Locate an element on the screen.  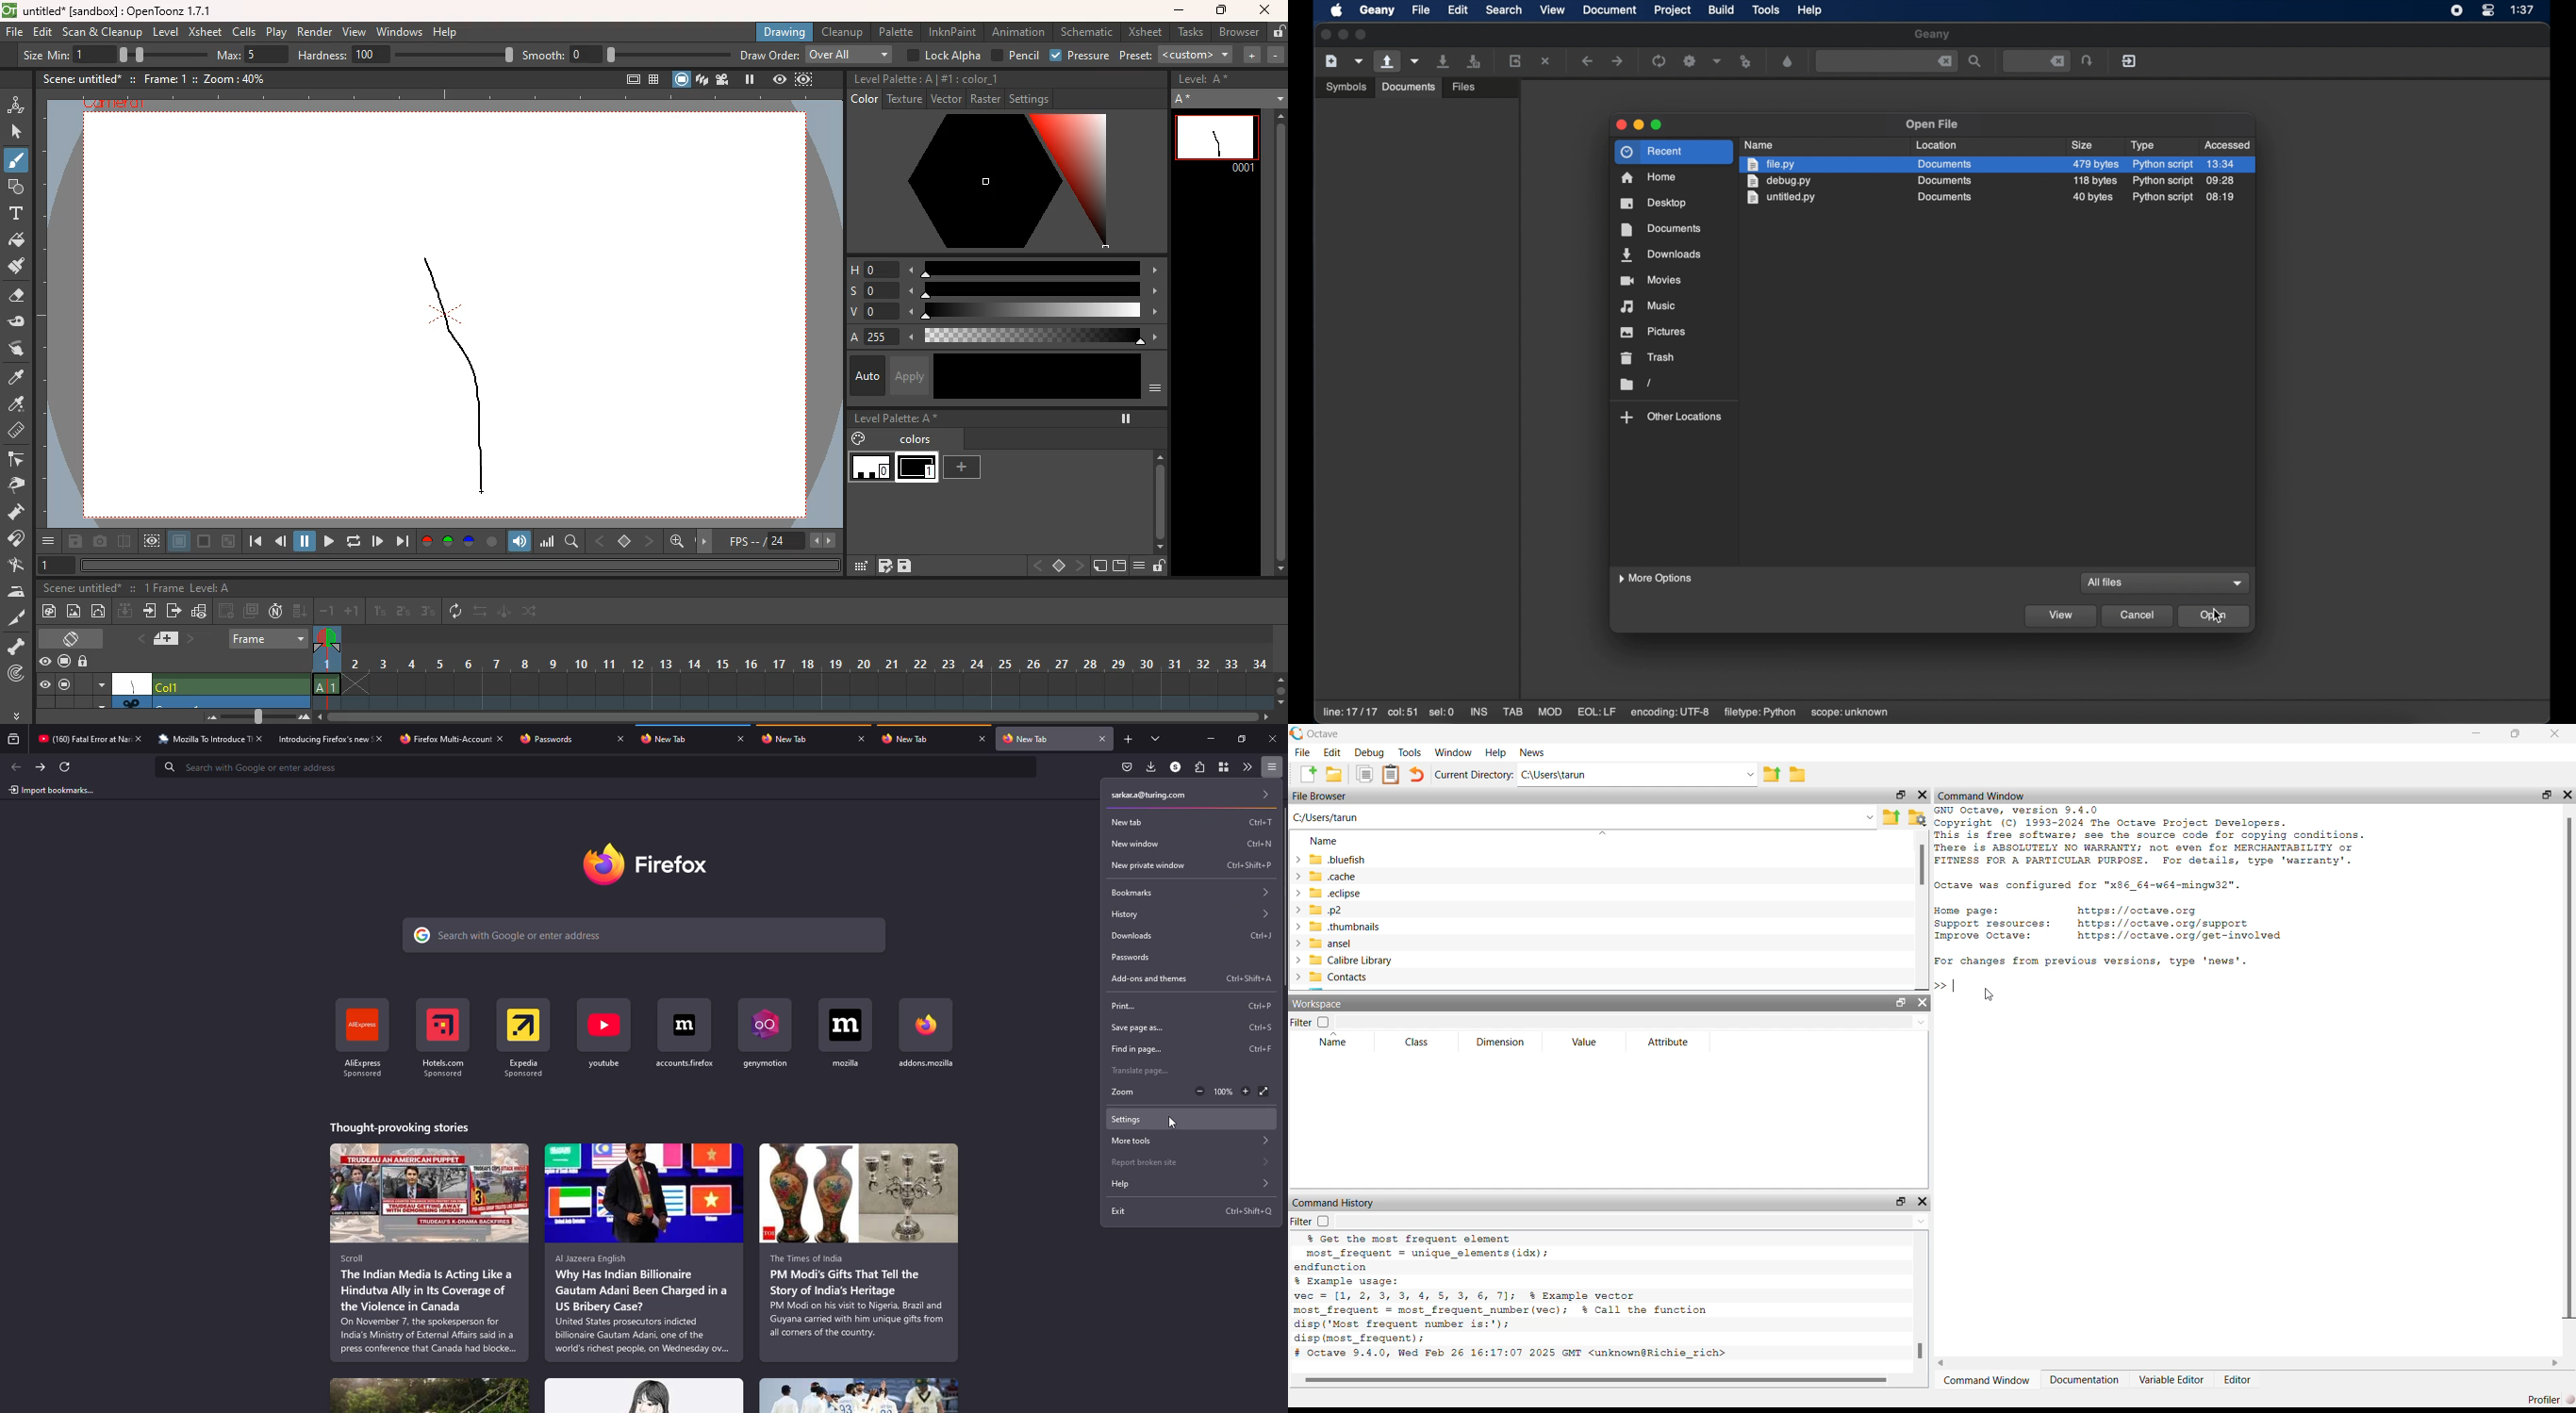
Filter is located at coordinates (1310, 1222).